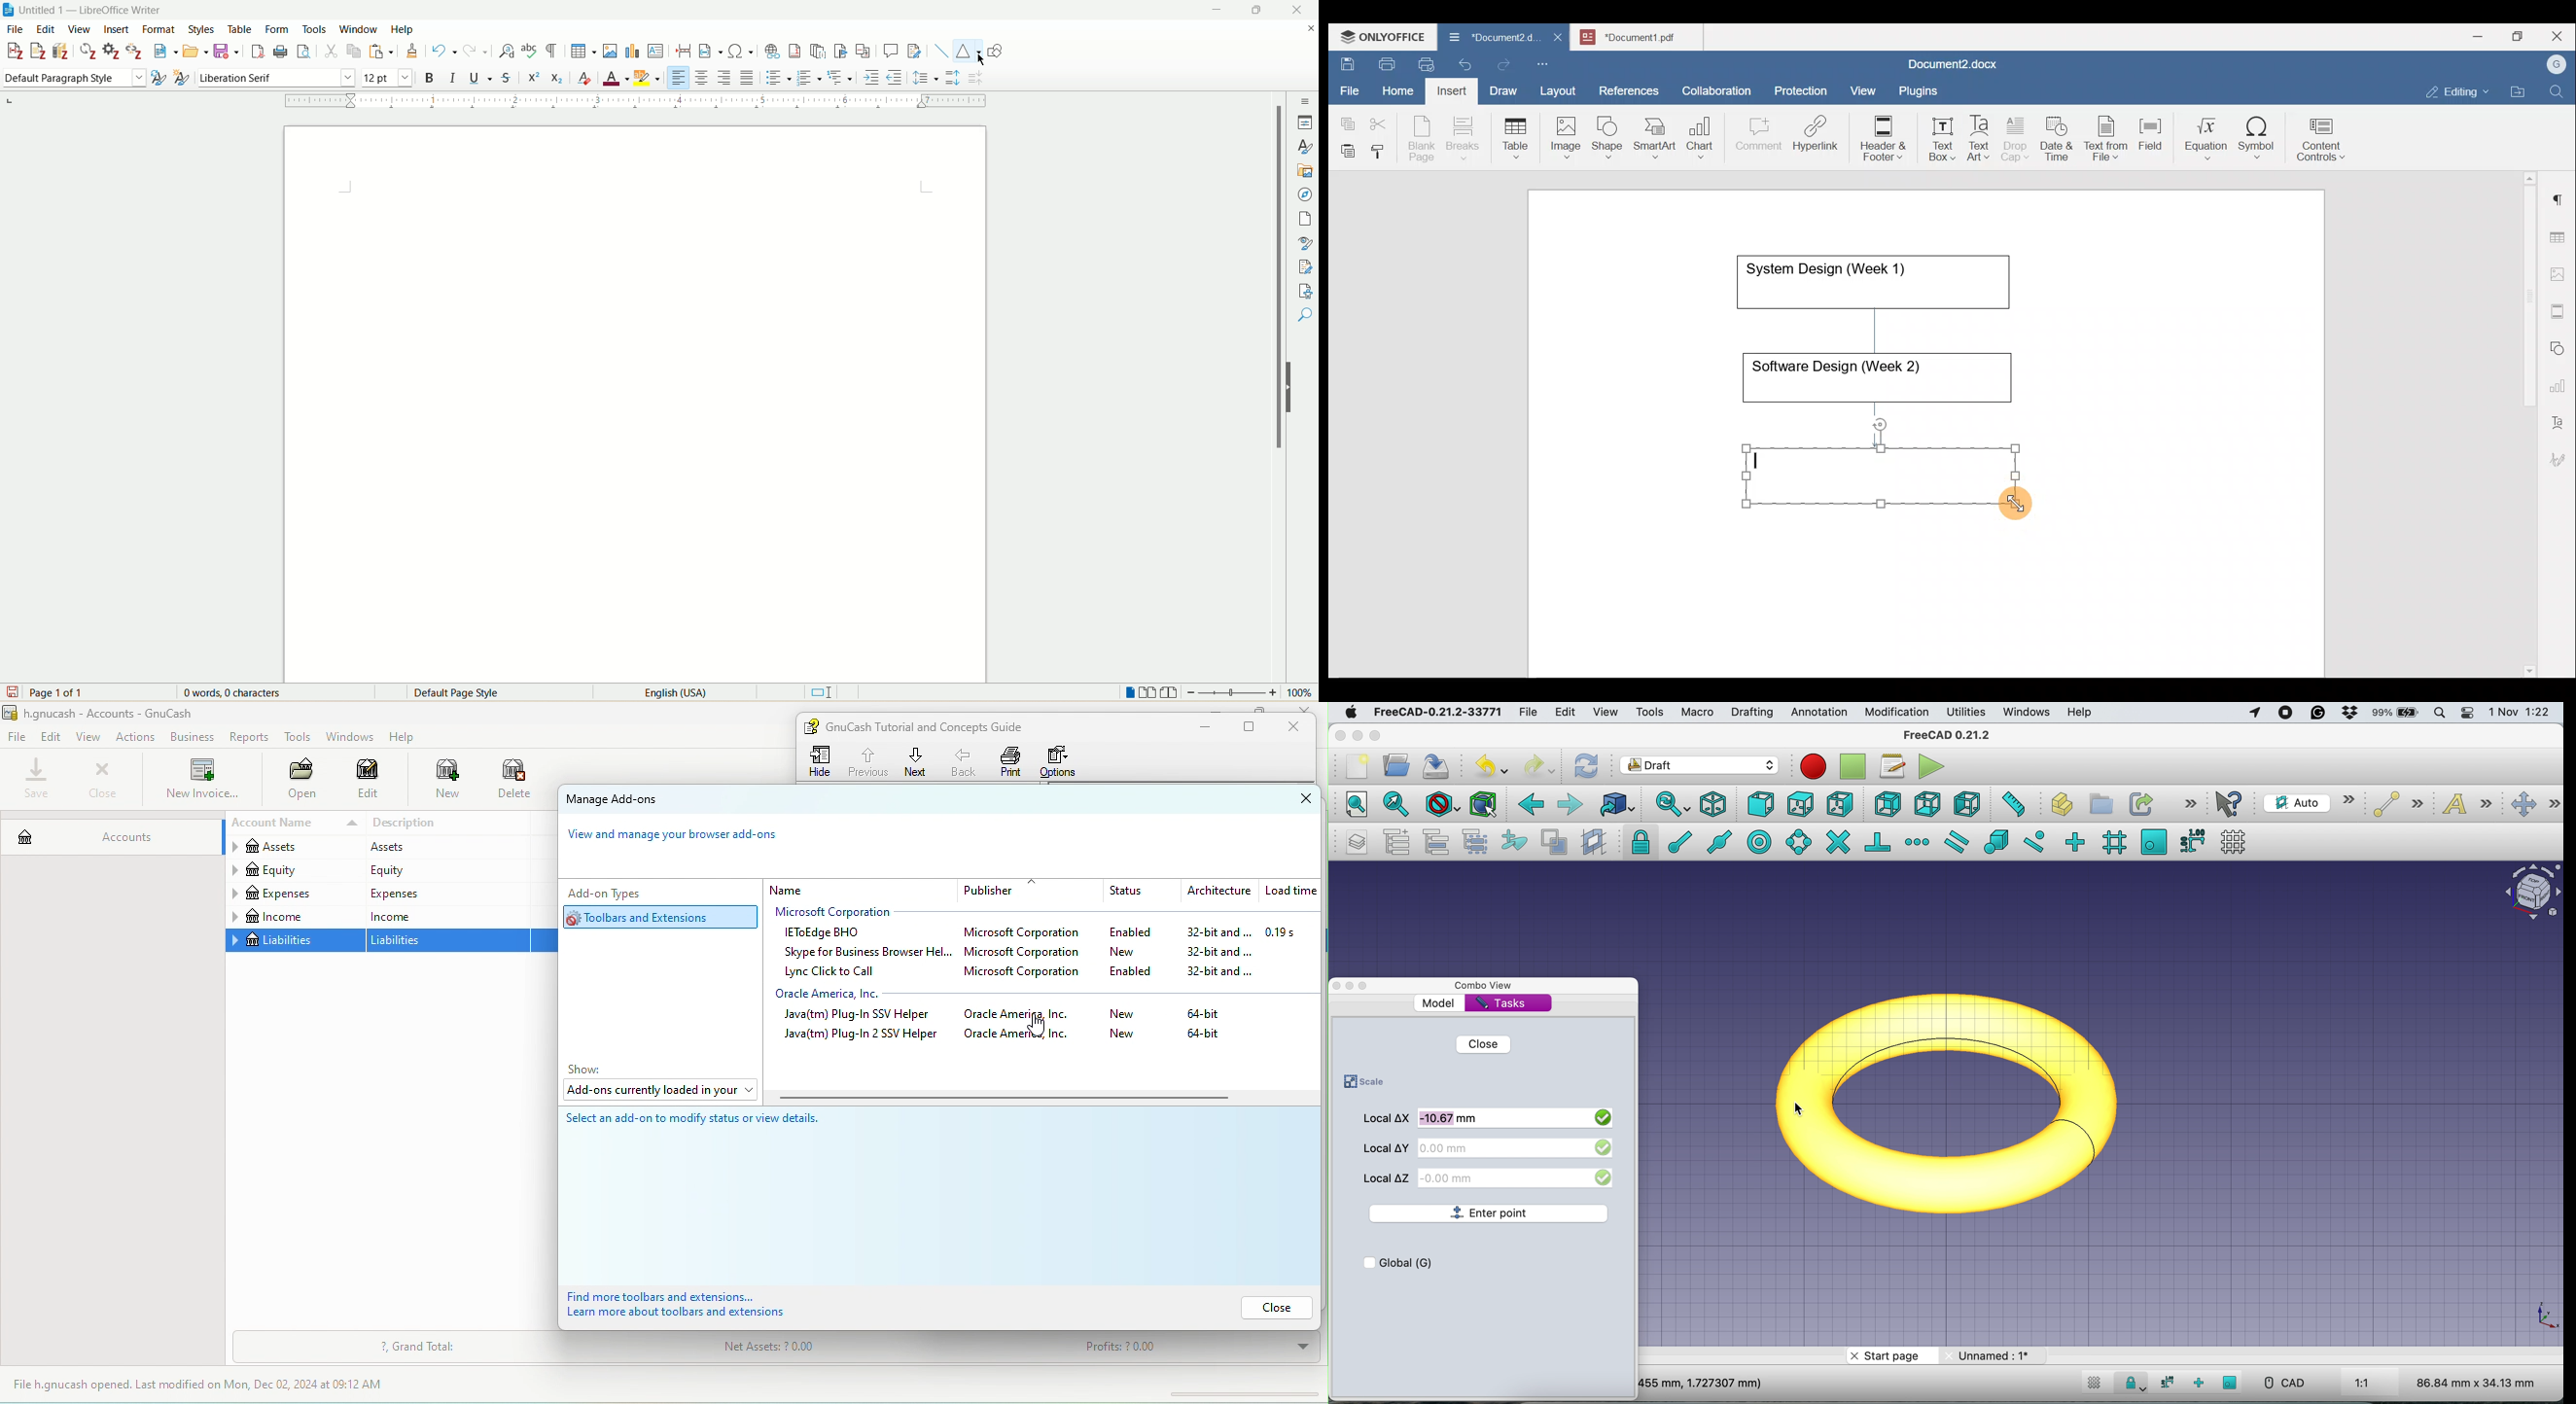 The height and width of the screenshot is (1428, 2576). I want to click on References, so click(1628, 89).